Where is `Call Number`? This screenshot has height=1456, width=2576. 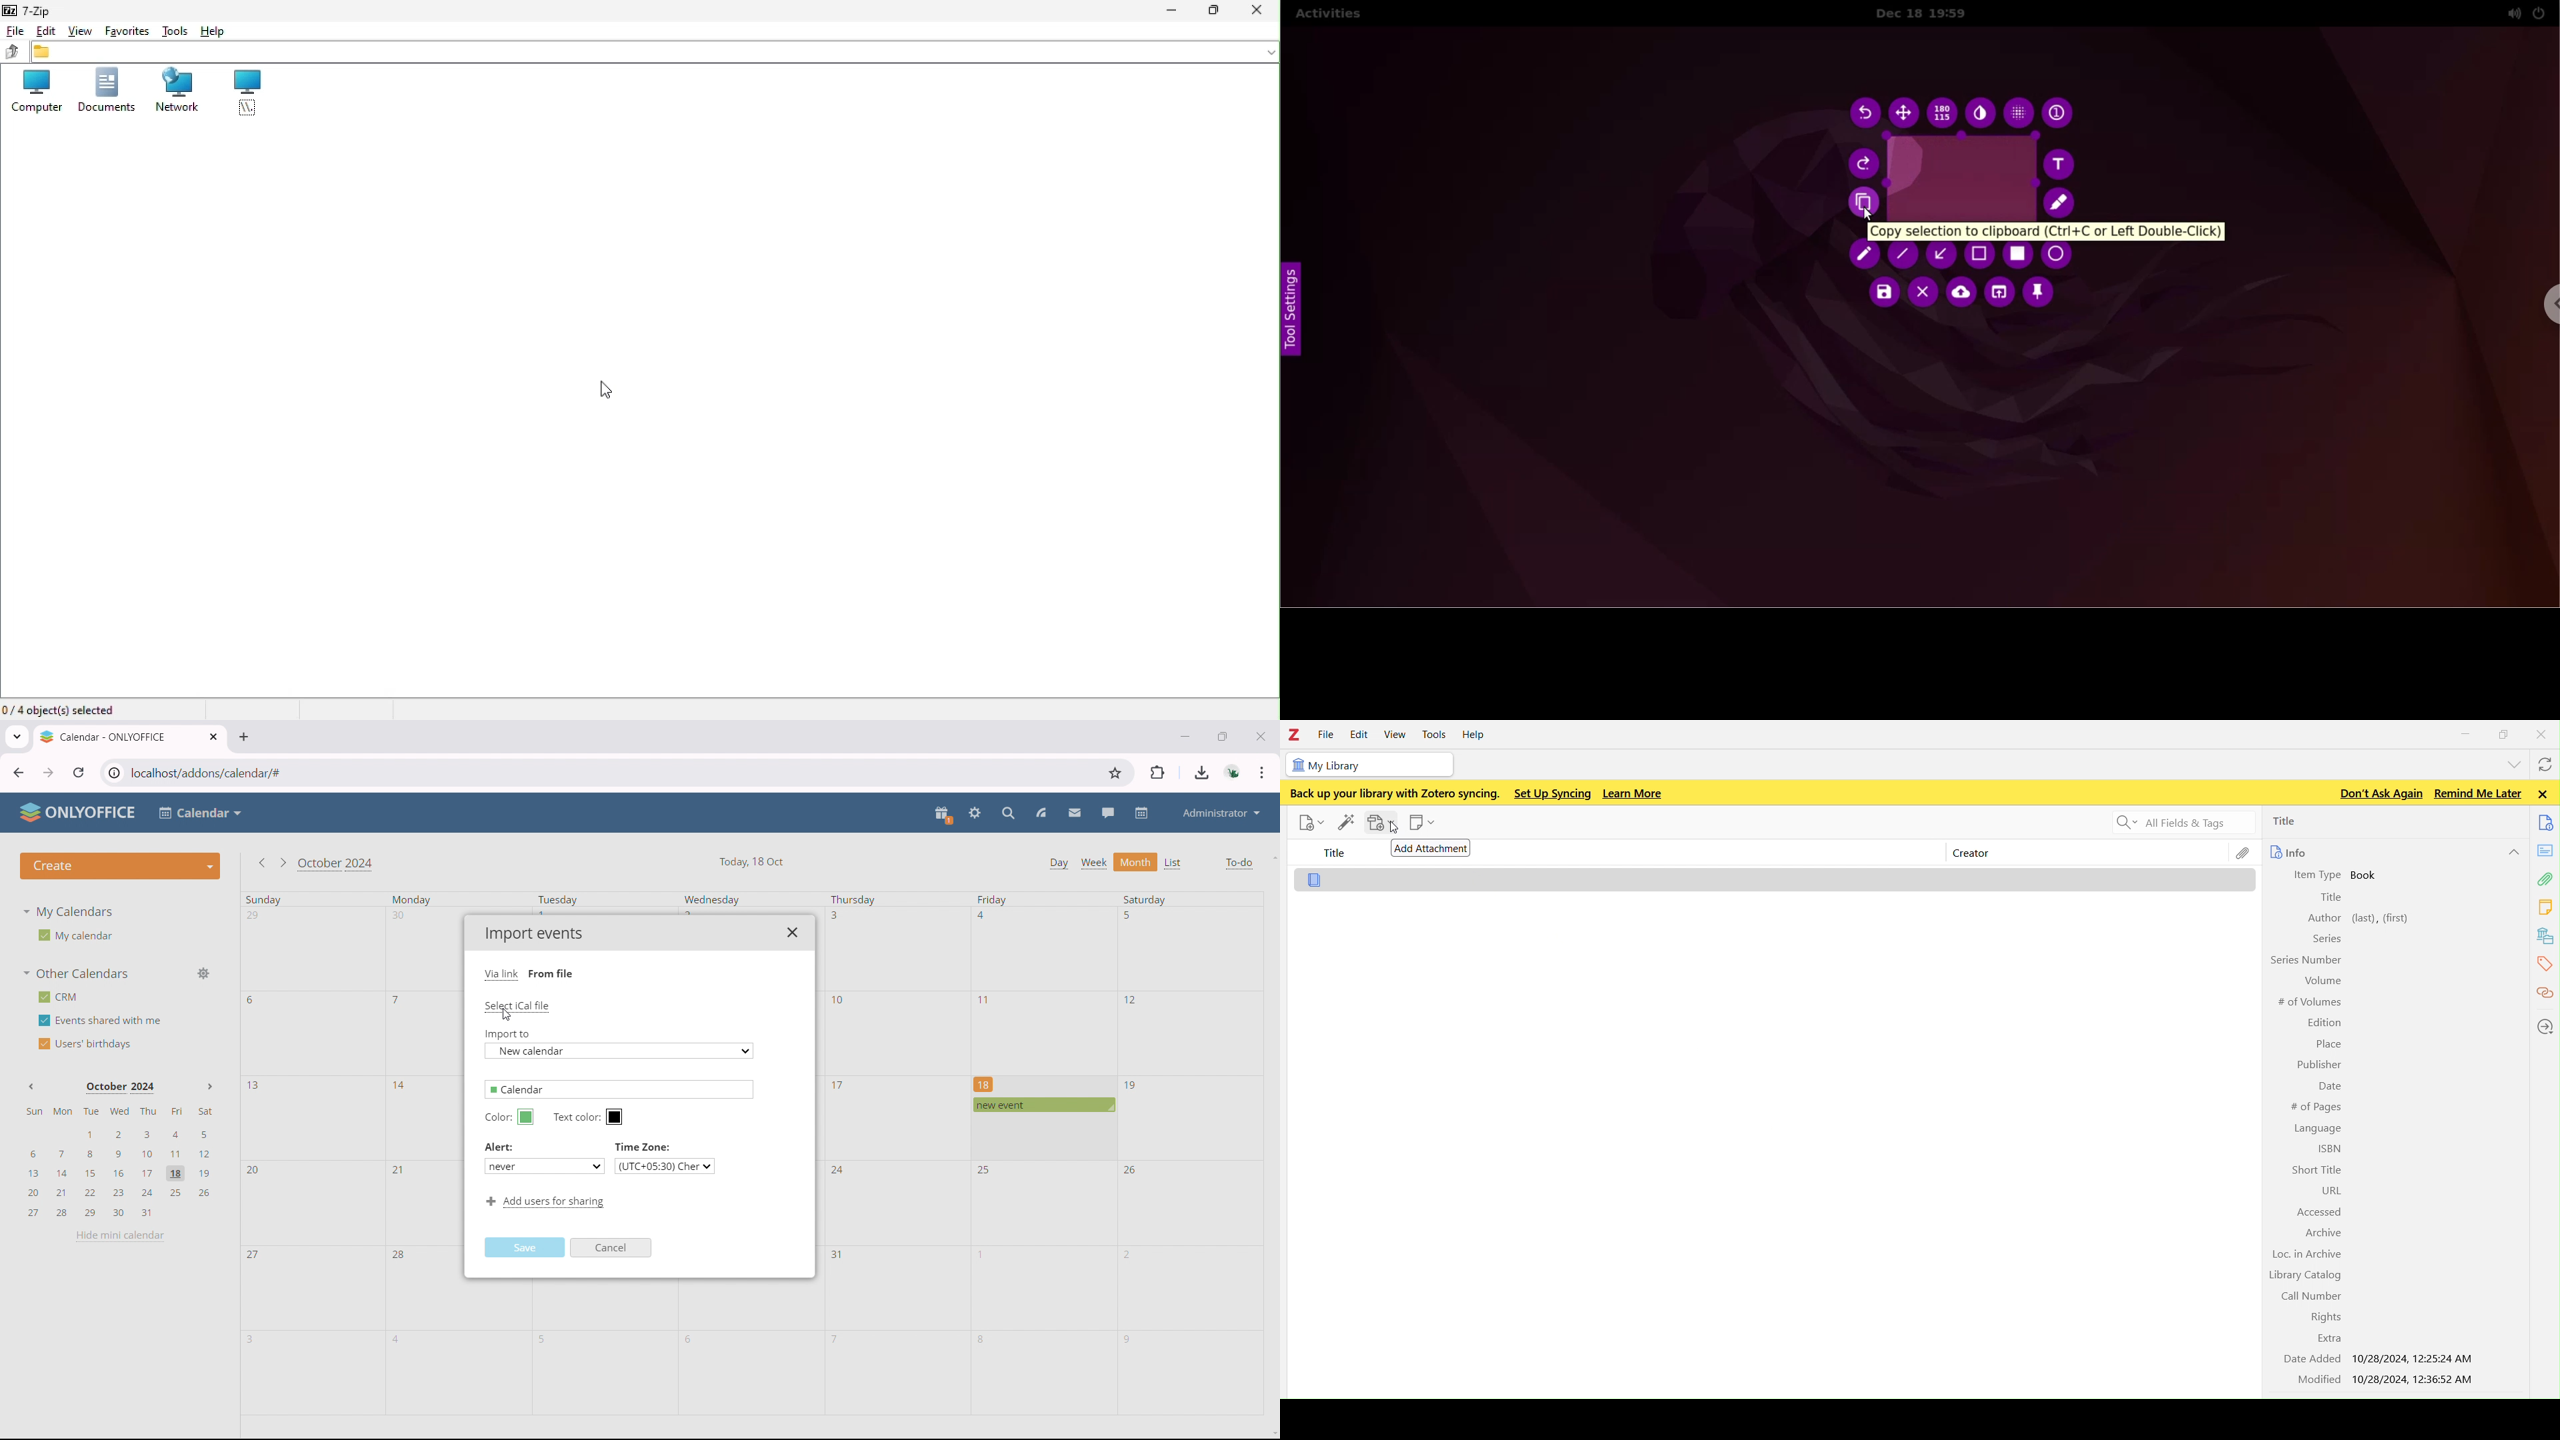
Call Number is located at coordinates (2312, 1295).